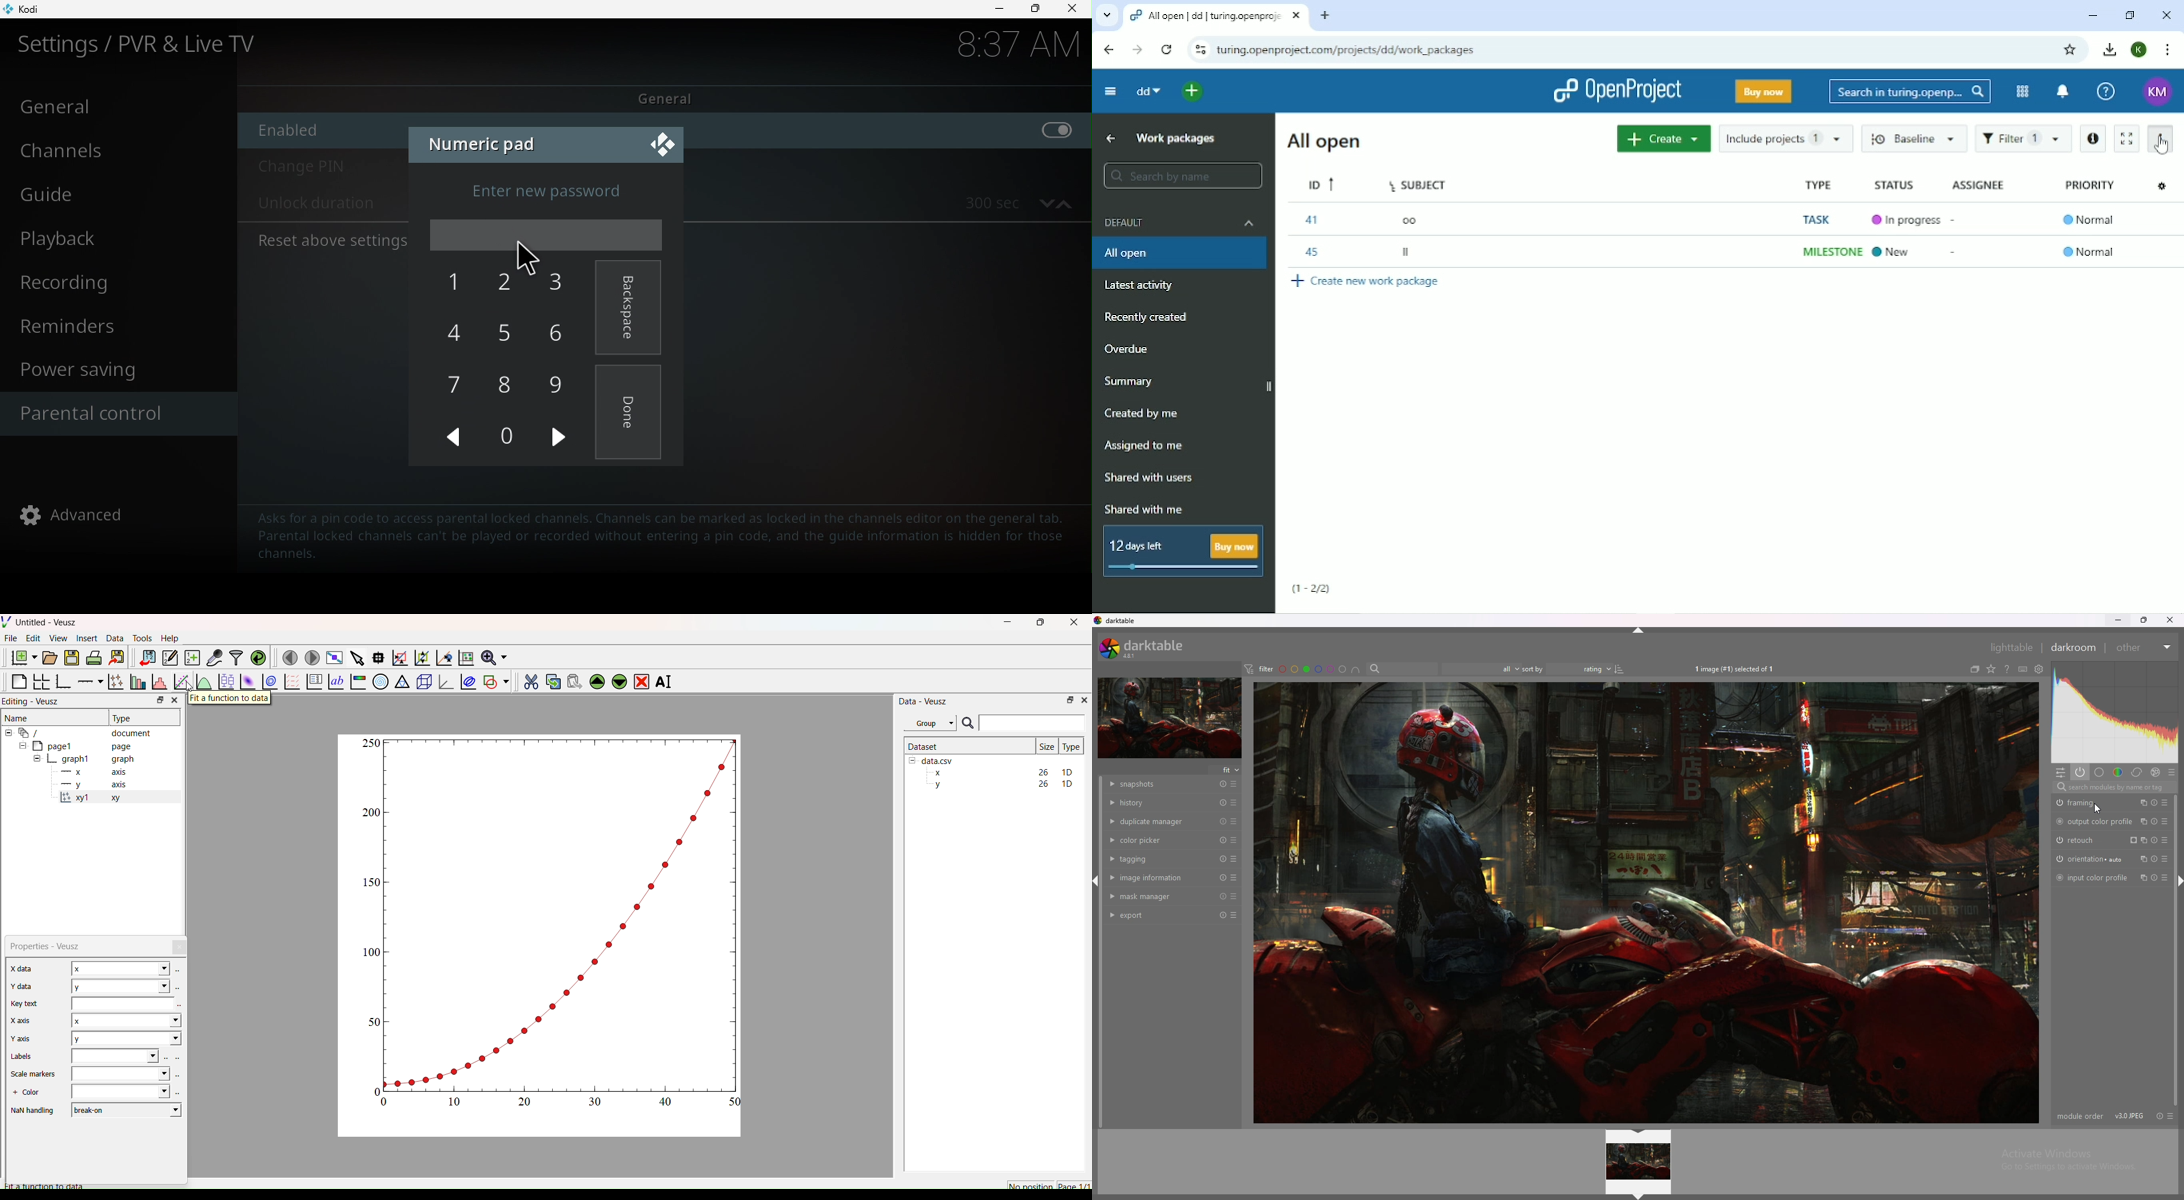 The width and height of the screenshot is (2184, 1204). Describe the element at coordinates (1159, 859) in the screenshot. I see `tagging` at that location.